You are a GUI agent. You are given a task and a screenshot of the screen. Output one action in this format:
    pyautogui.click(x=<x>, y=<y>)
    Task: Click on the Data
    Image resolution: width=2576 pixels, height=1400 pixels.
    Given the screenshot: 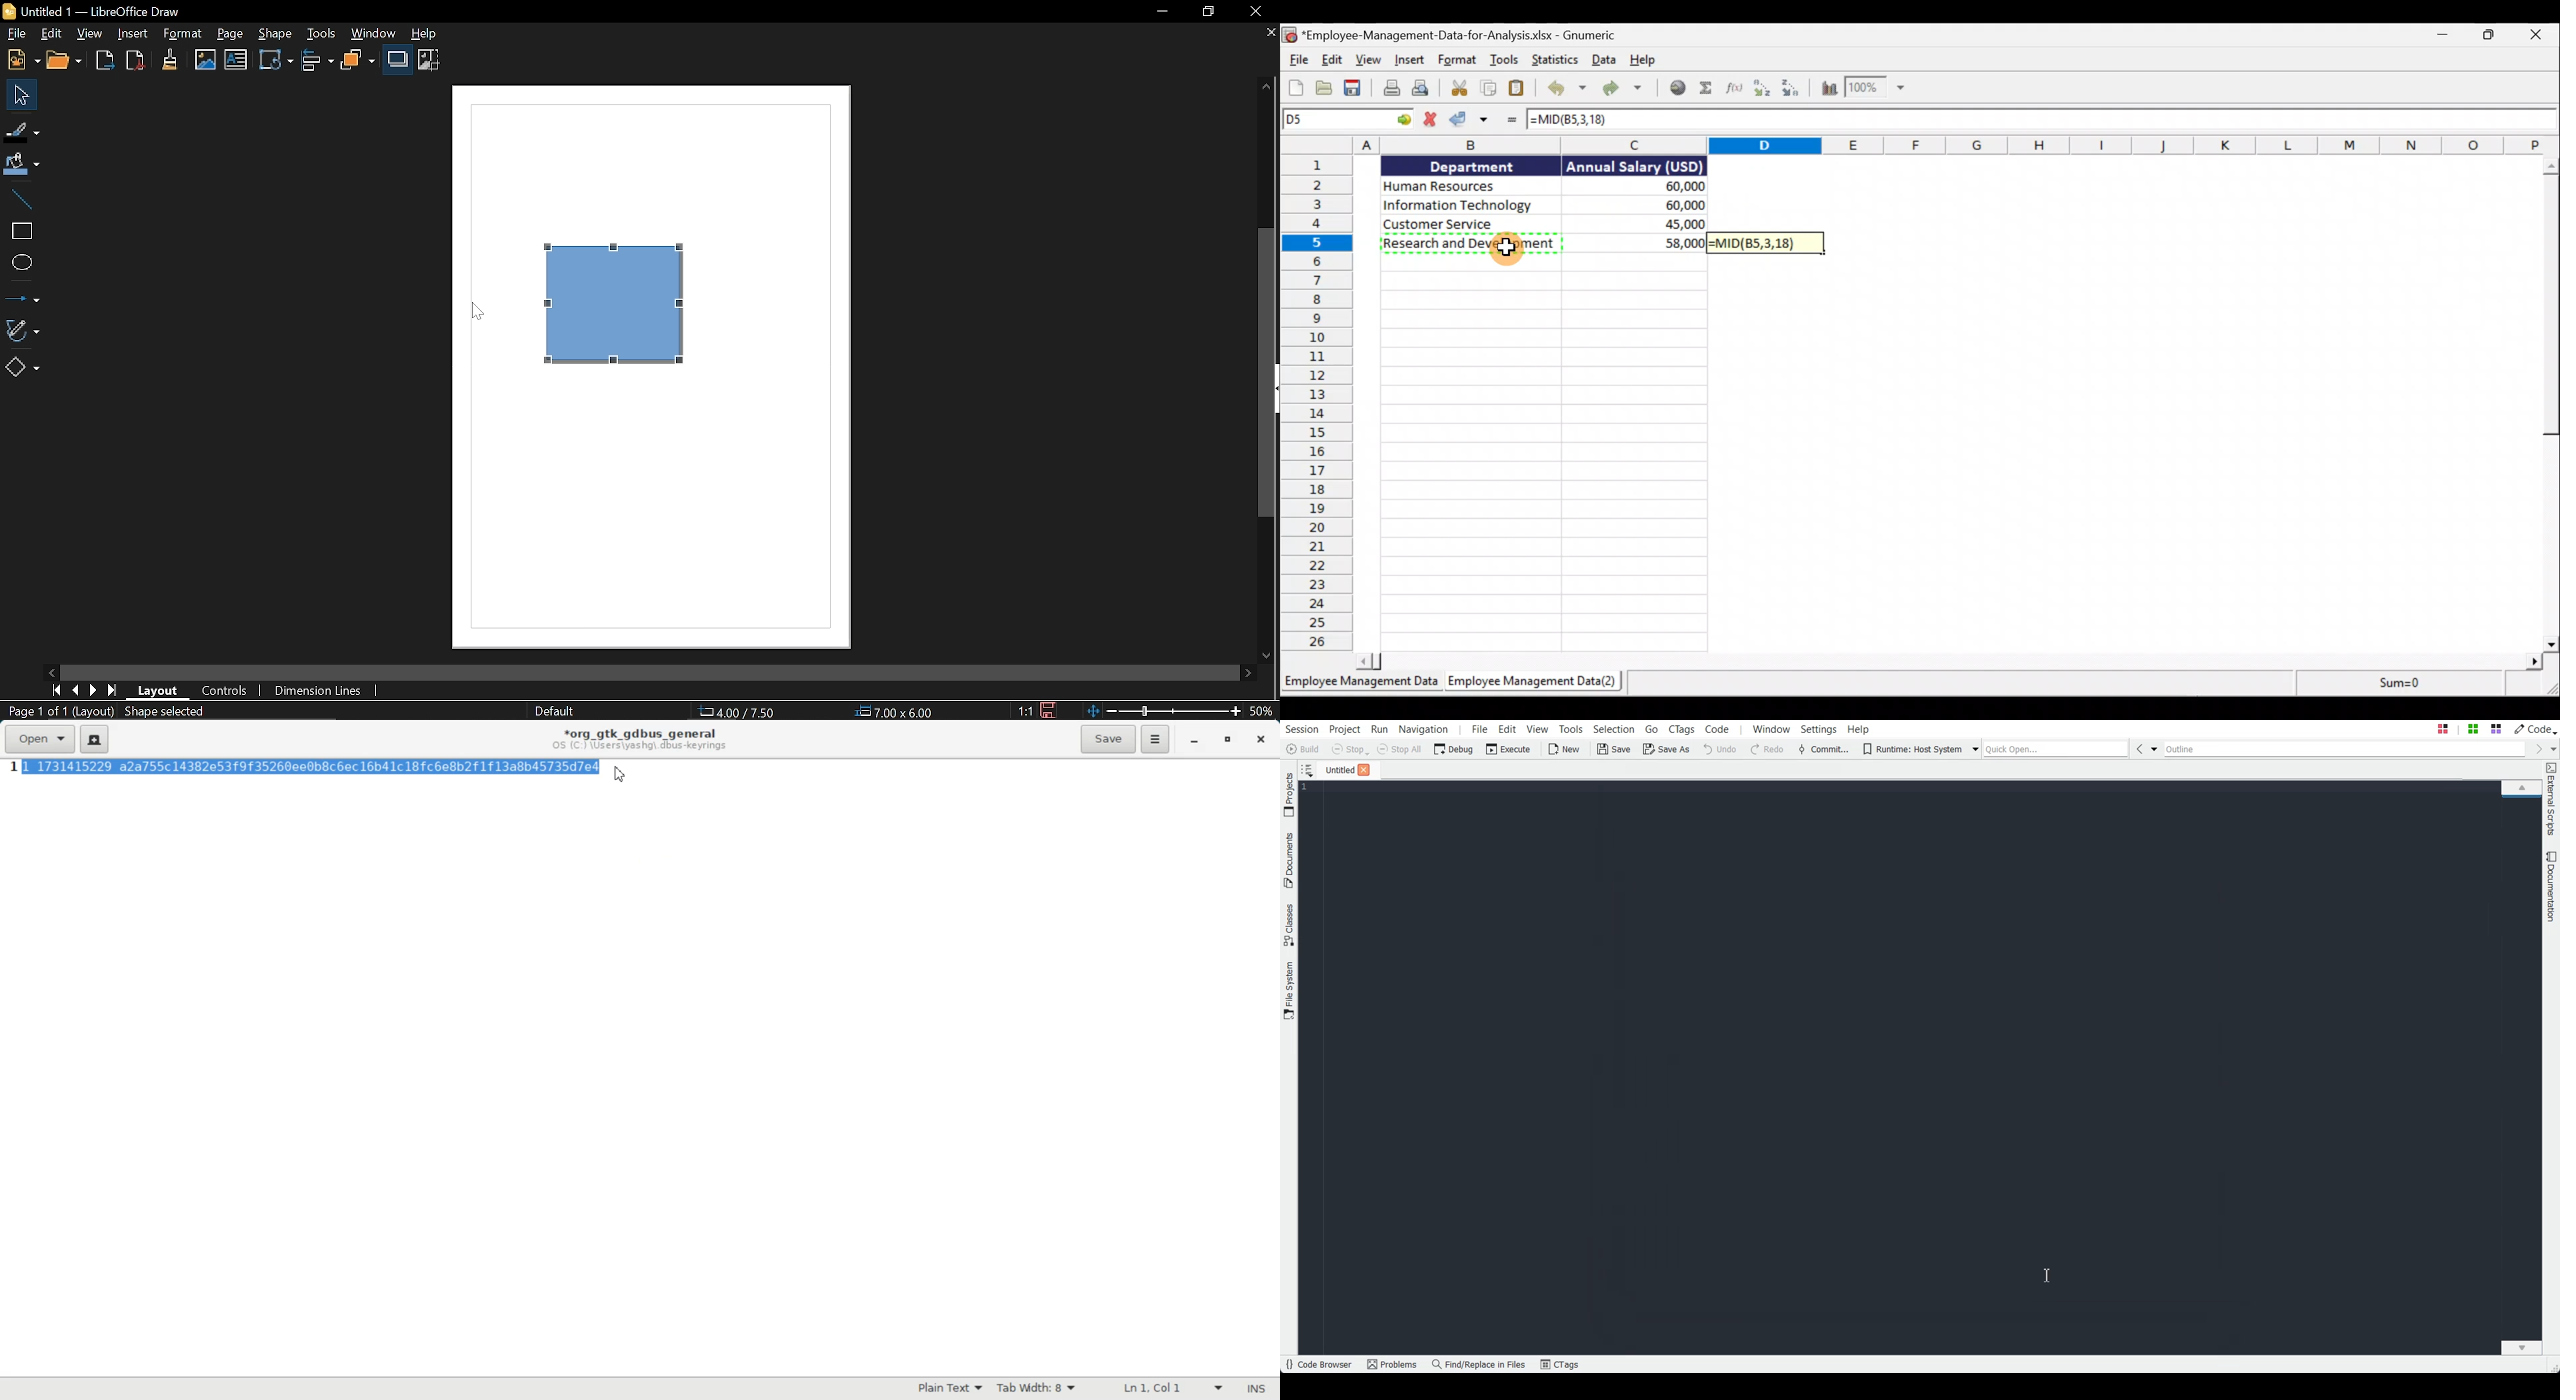 What is the action you would take?
    pyautogui.click(x=1549, y=204)
    